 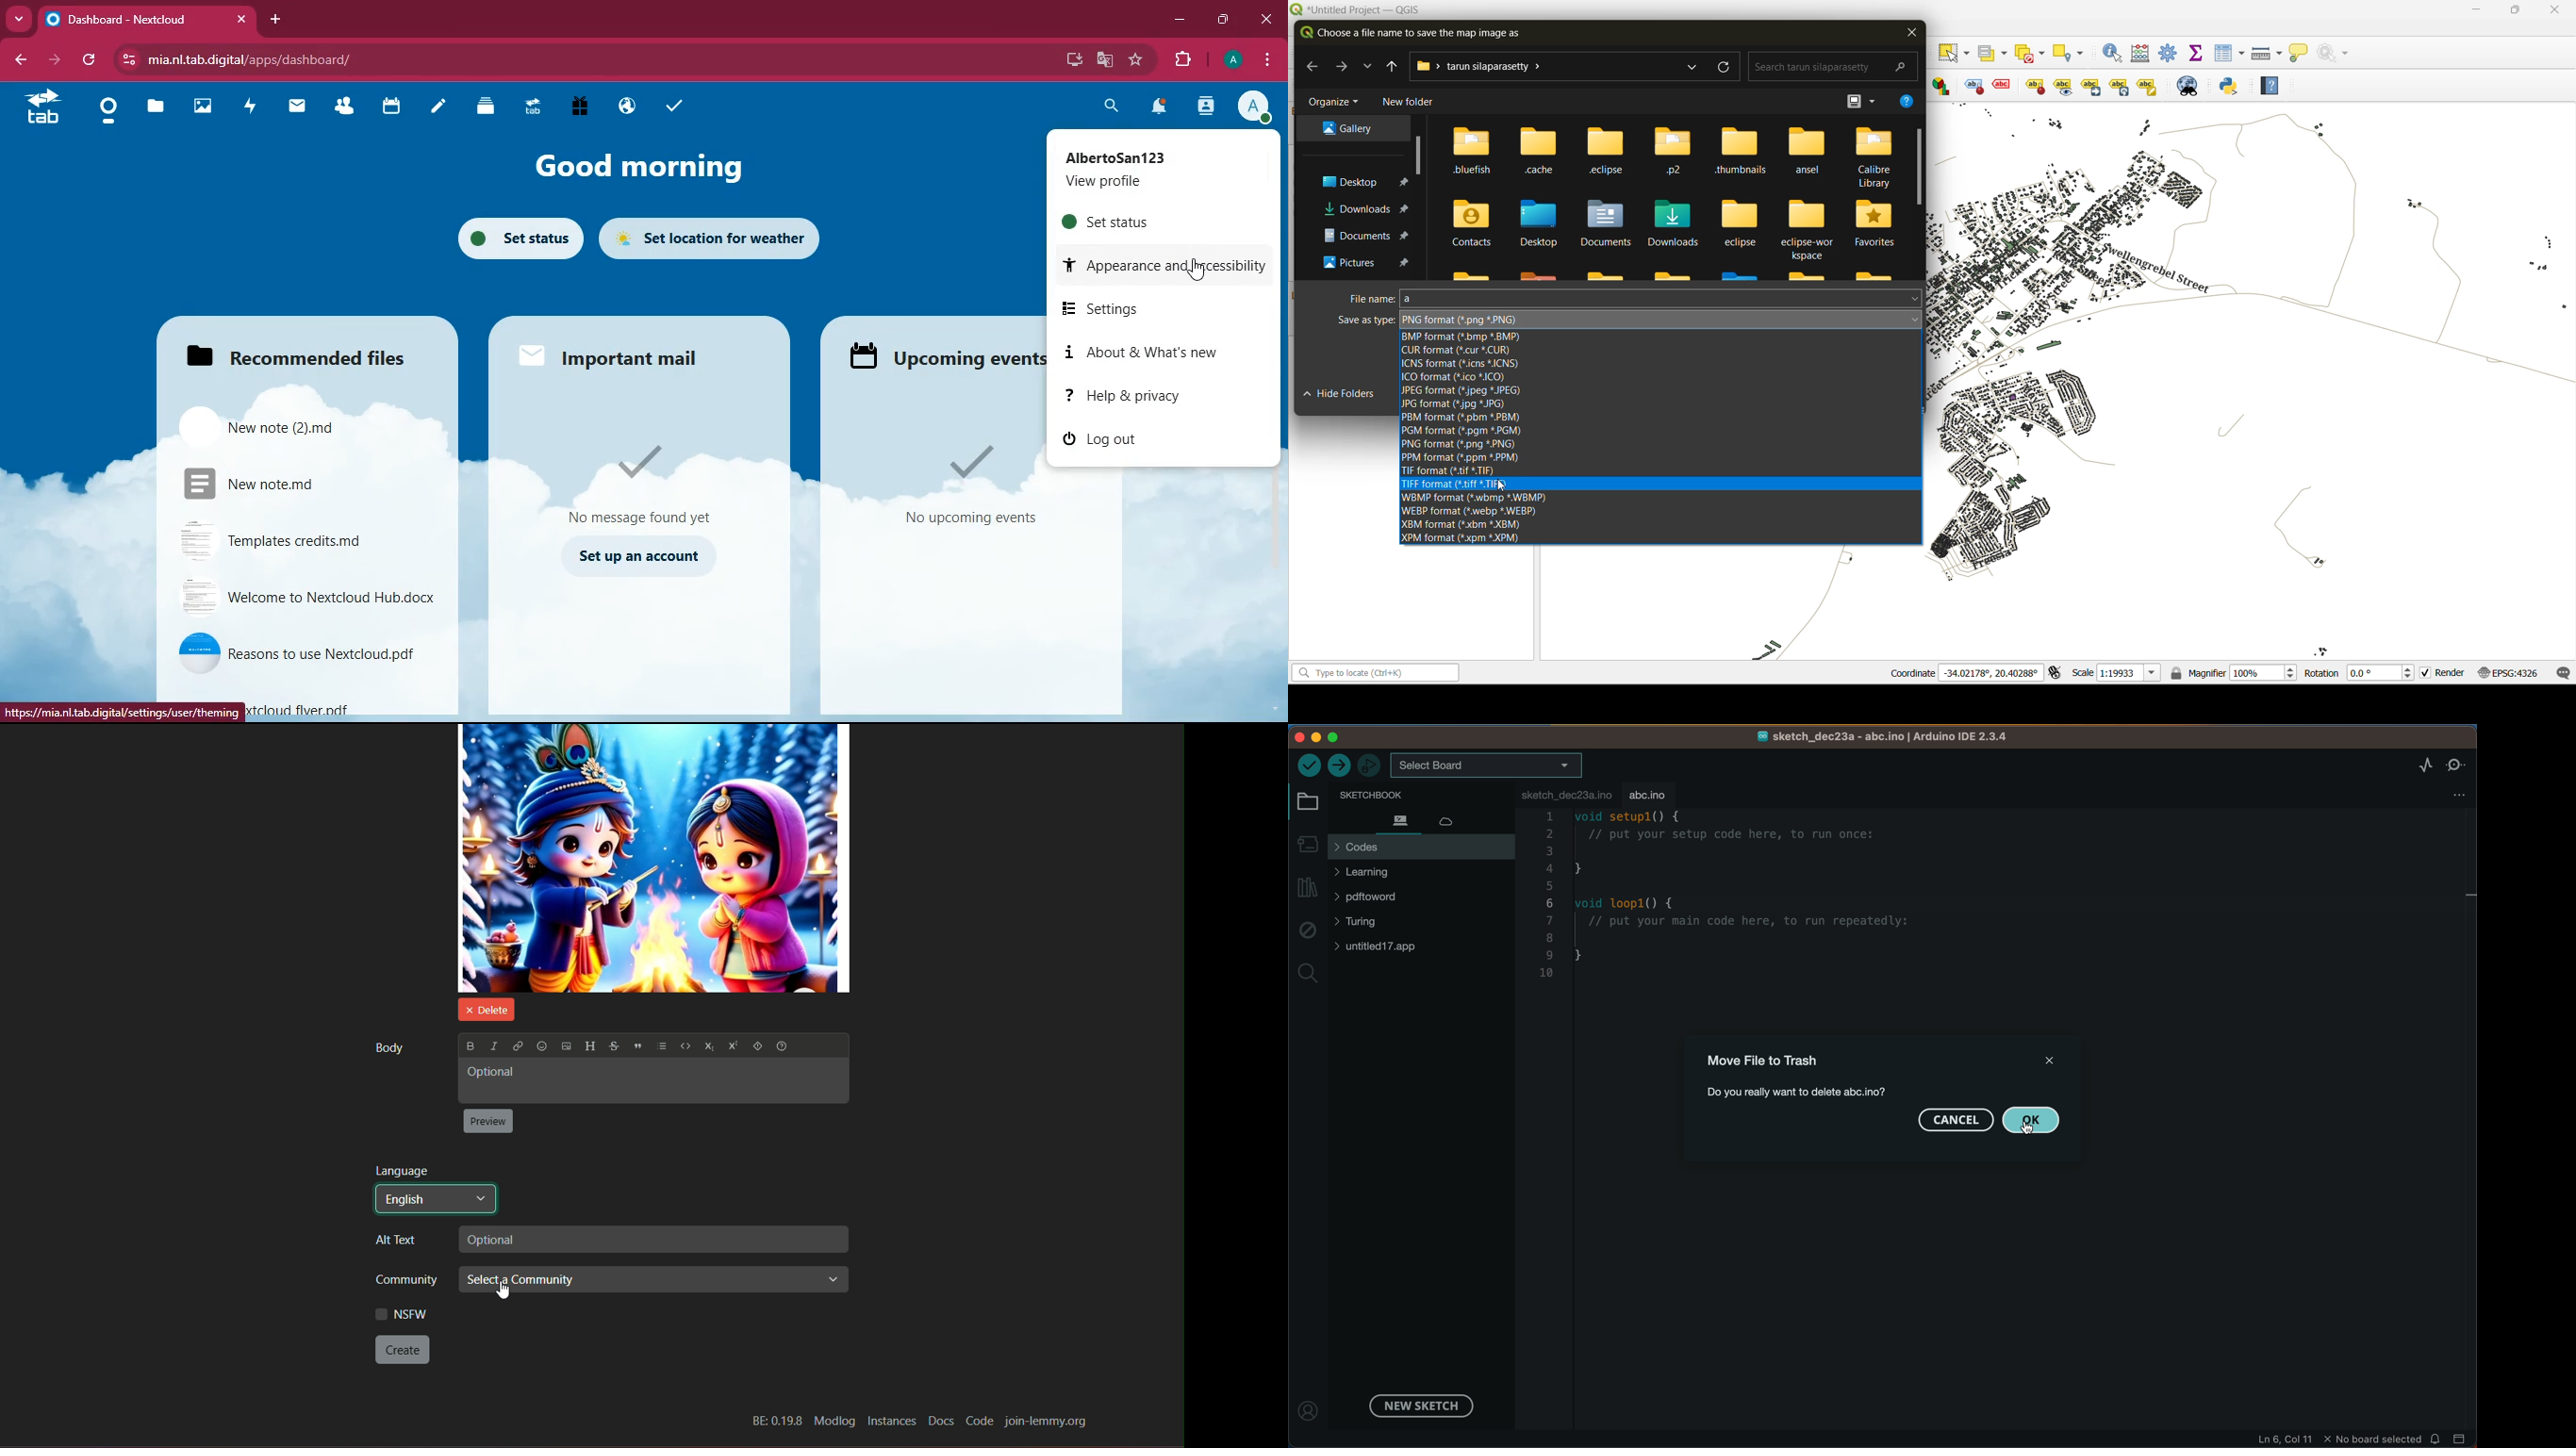 I want to click on refresh, so click(x=90, y=60).